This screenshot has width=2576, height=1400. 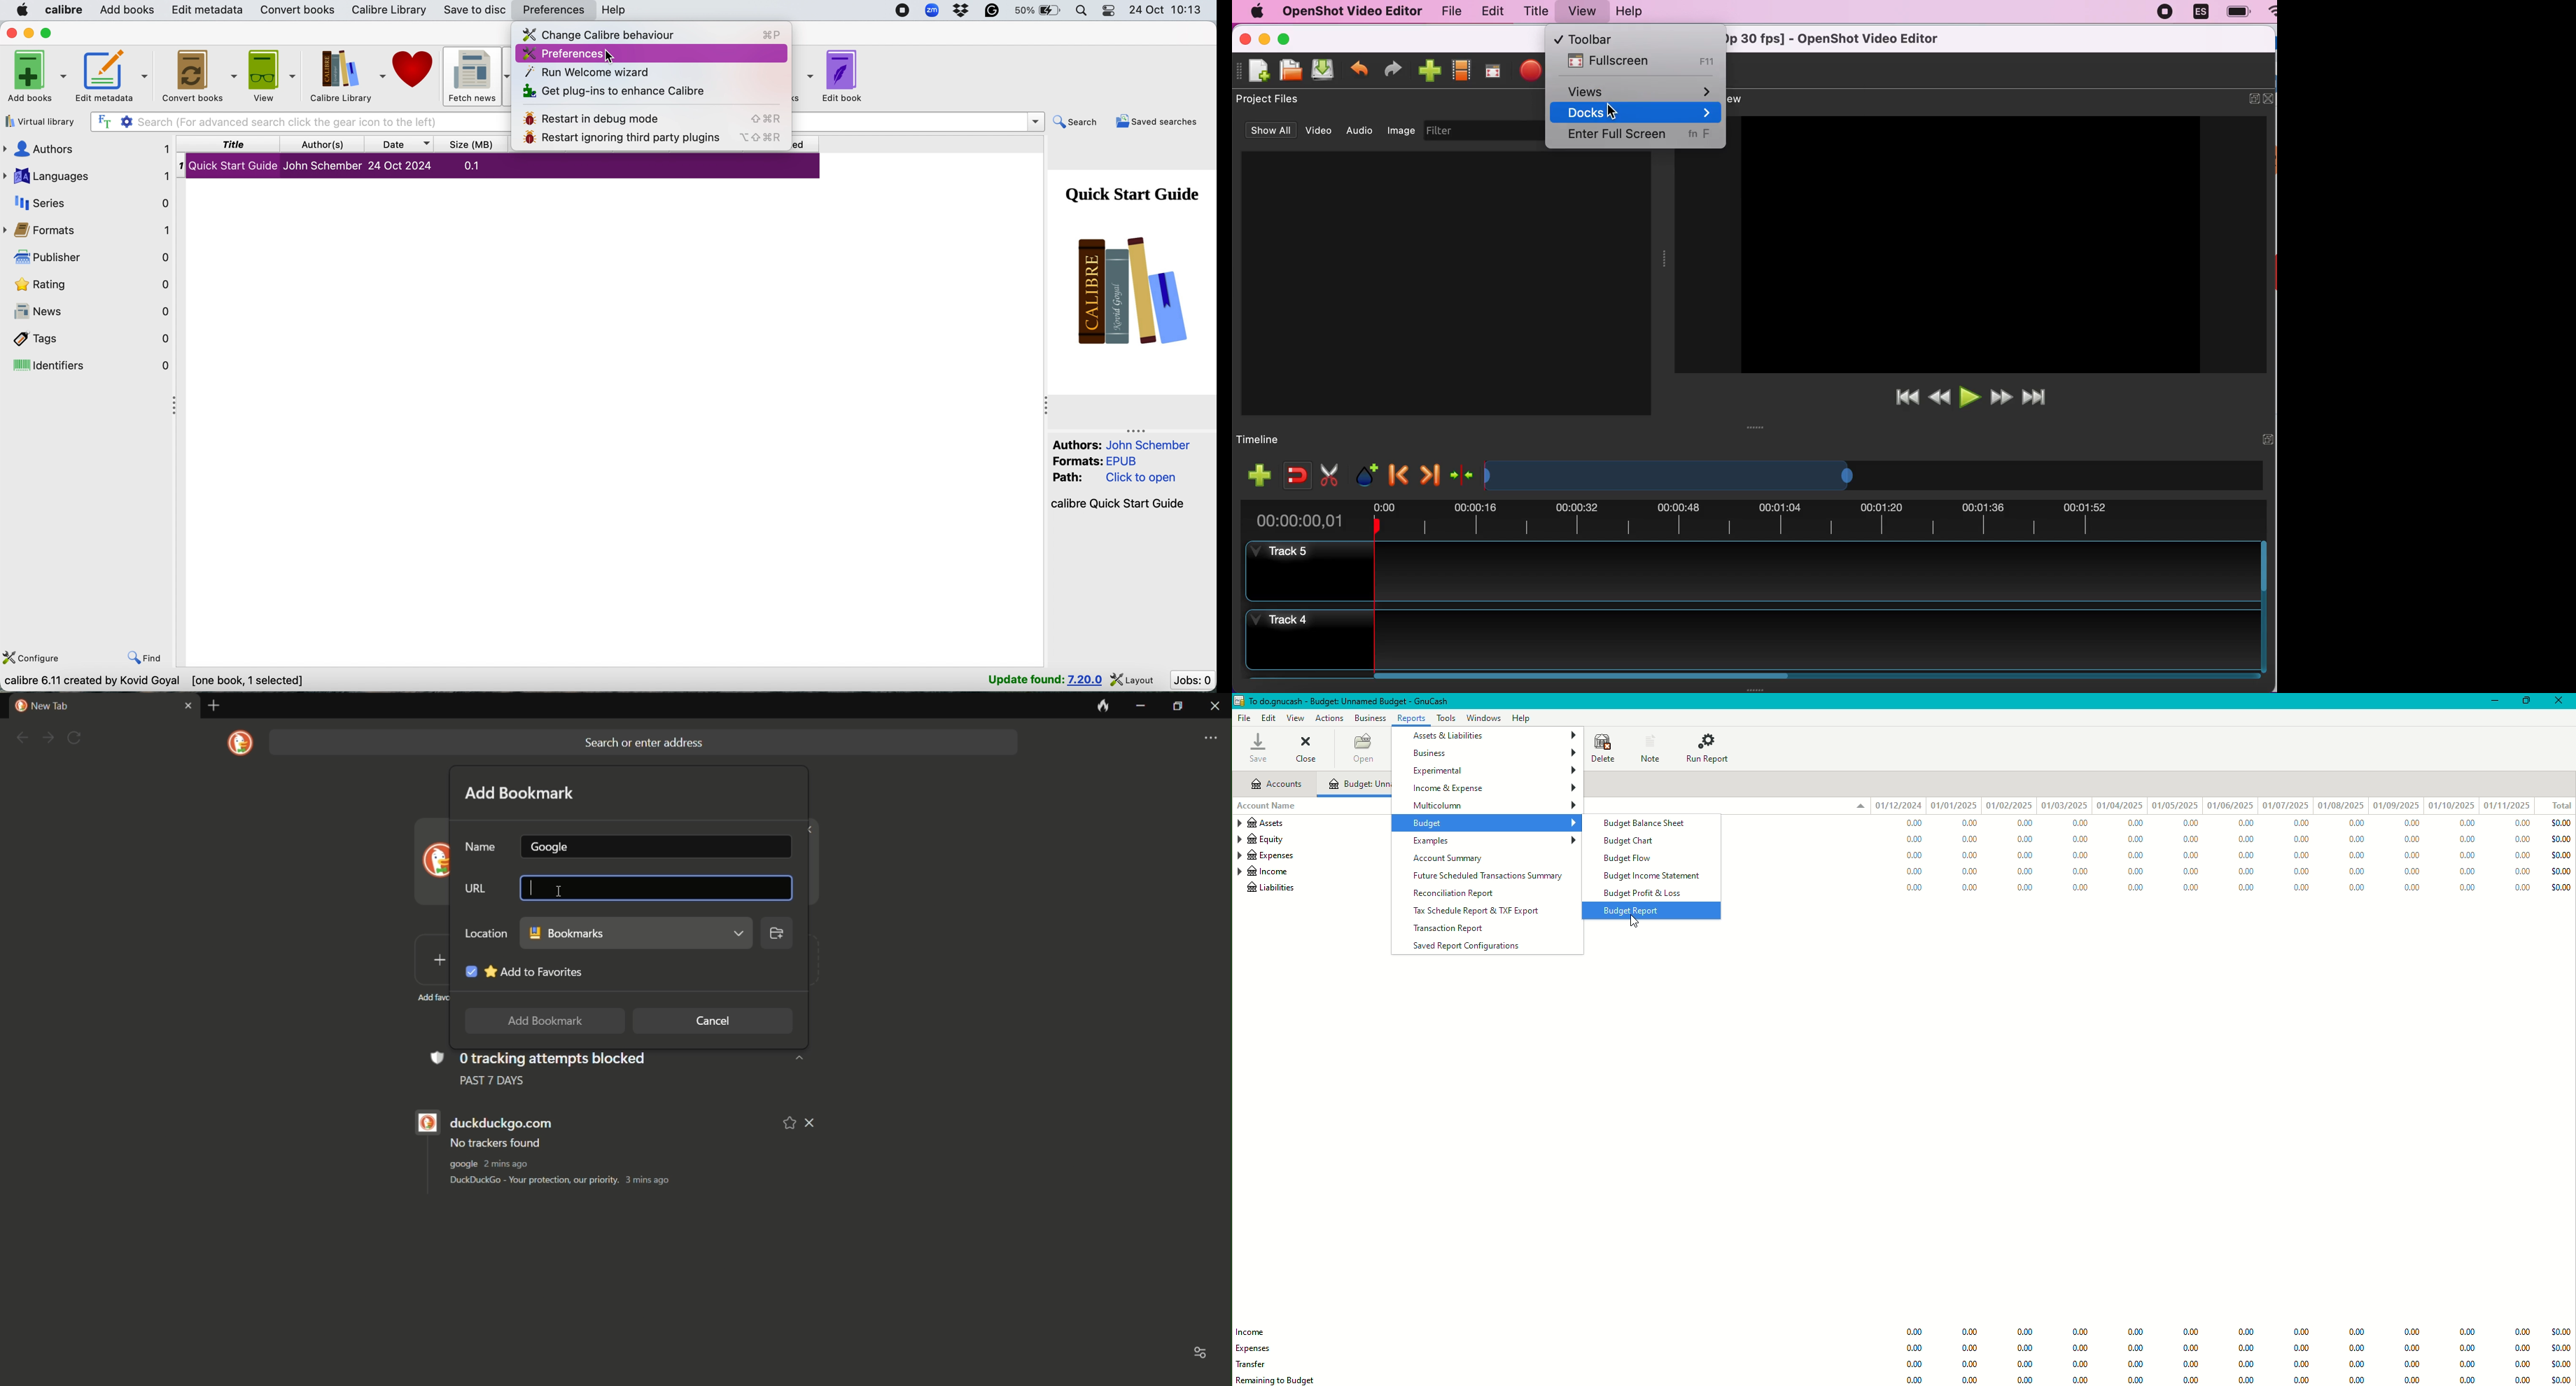 I want to click on run welcome wizard, so click(x=590, y=71).